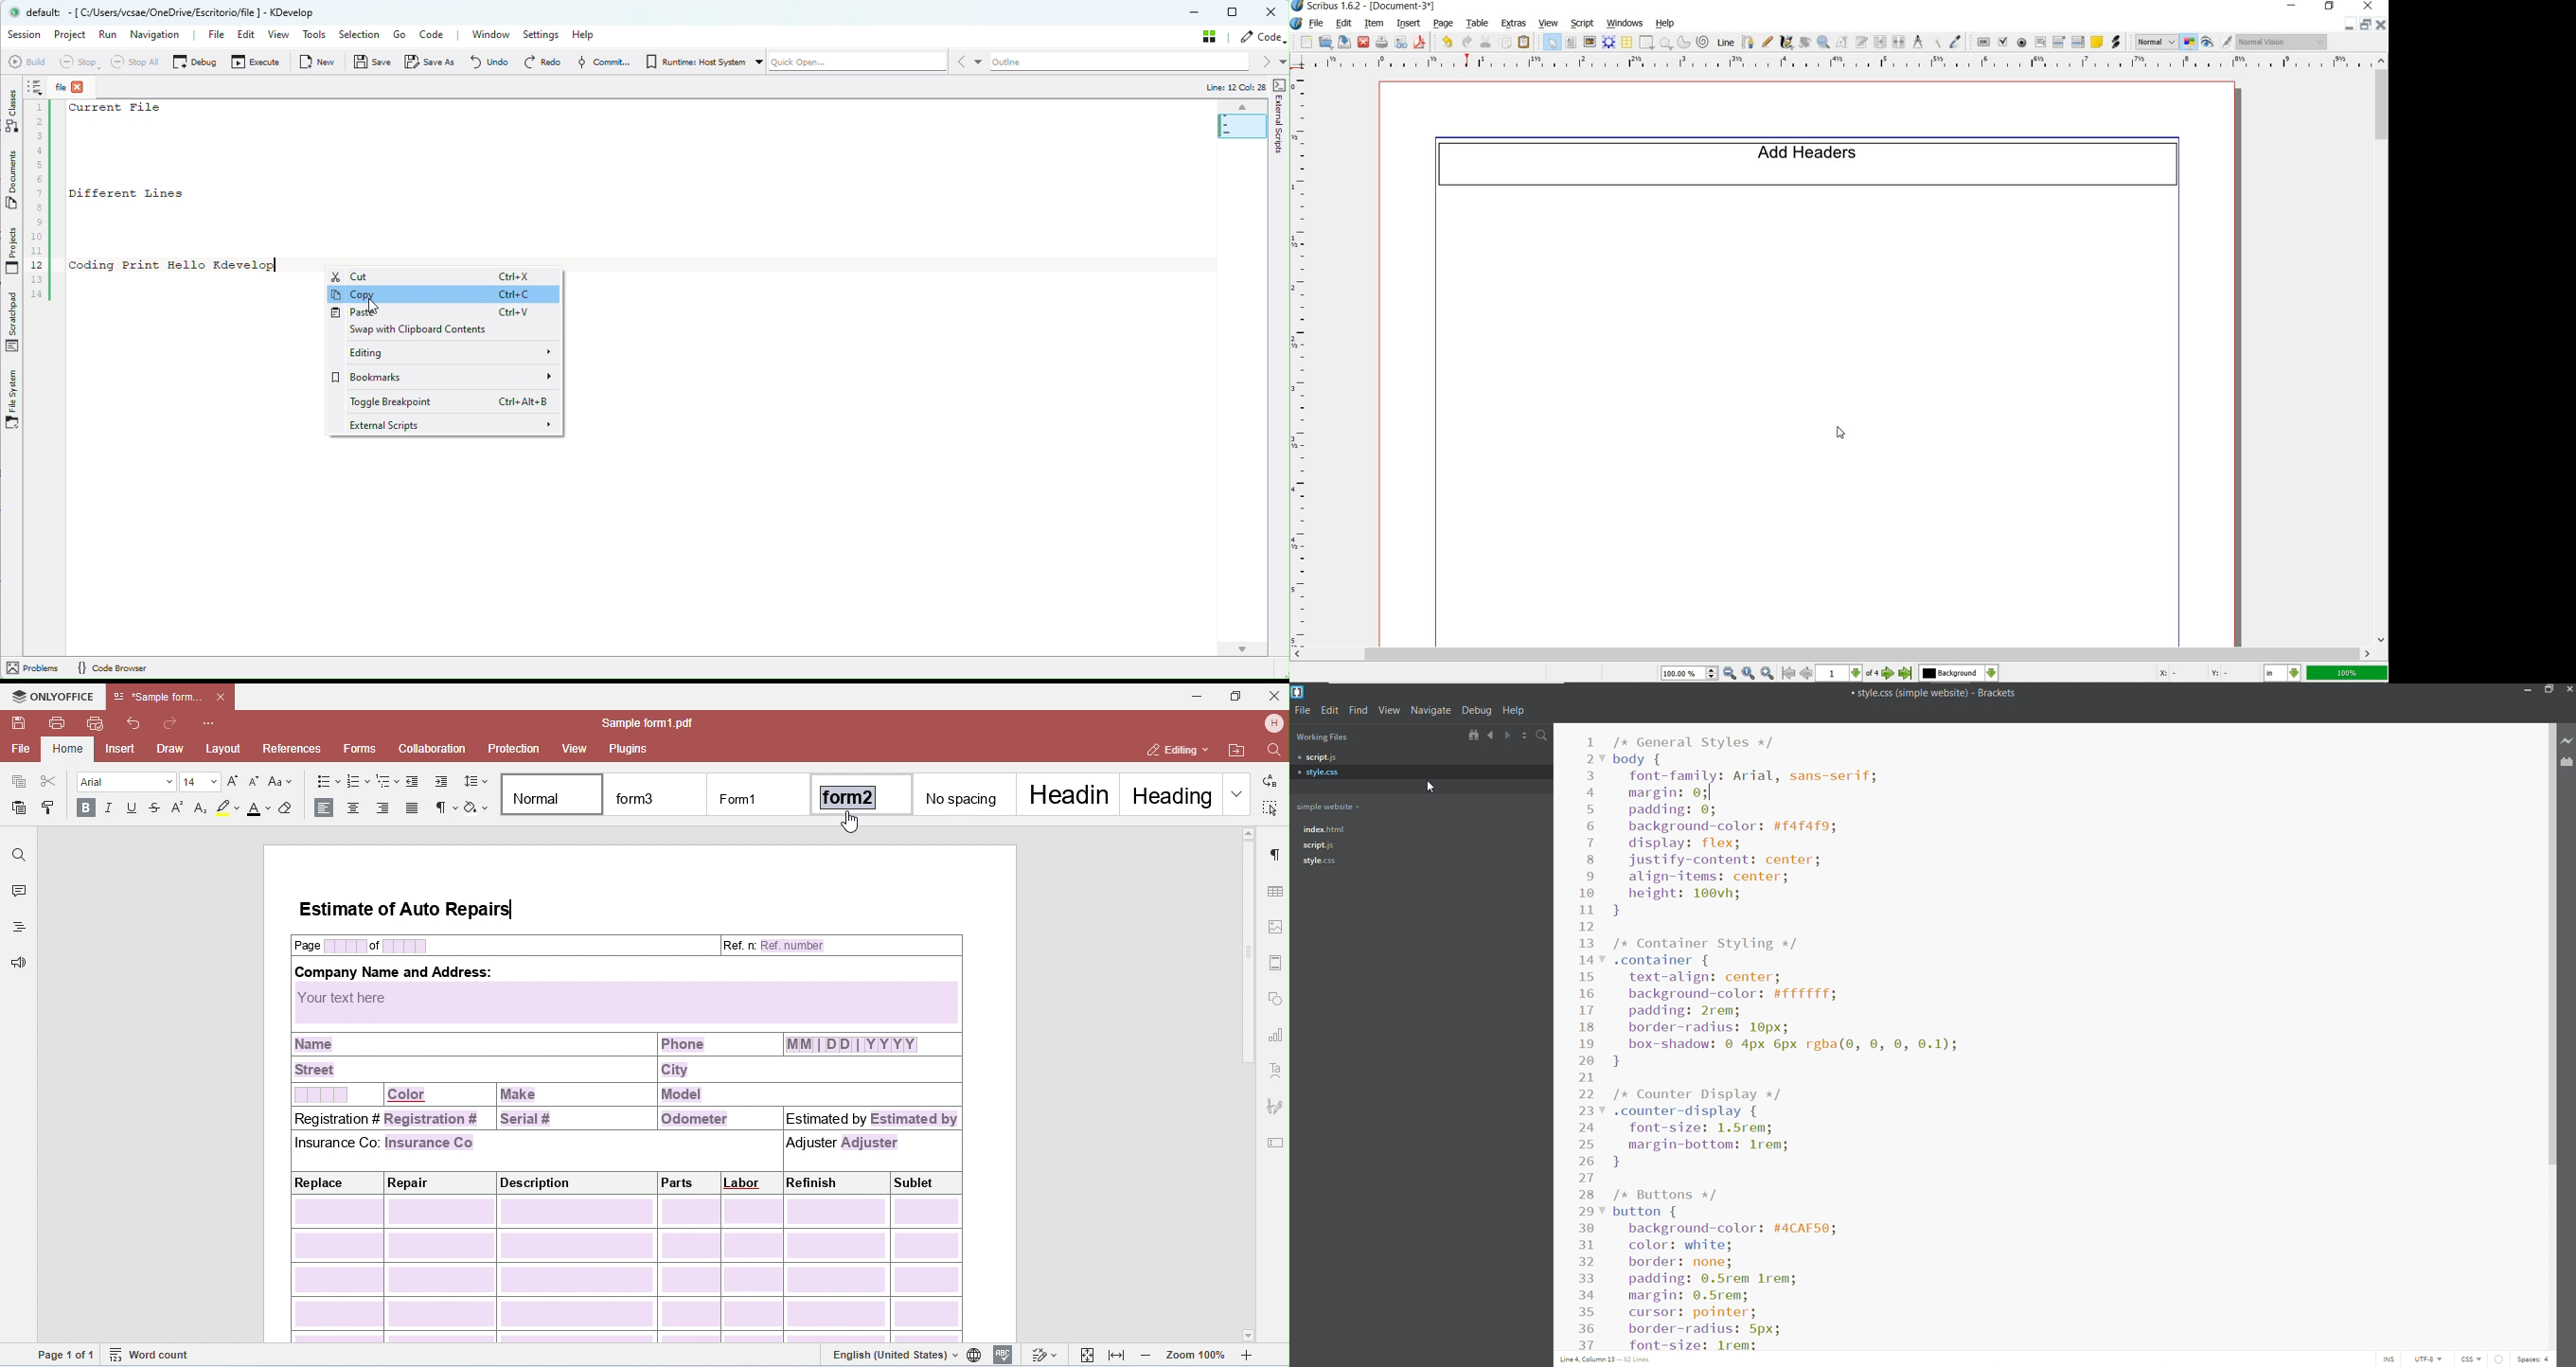  Describe the element at coordinates (2080, 42) in the screenshot. I see `pdf list box` at that location.